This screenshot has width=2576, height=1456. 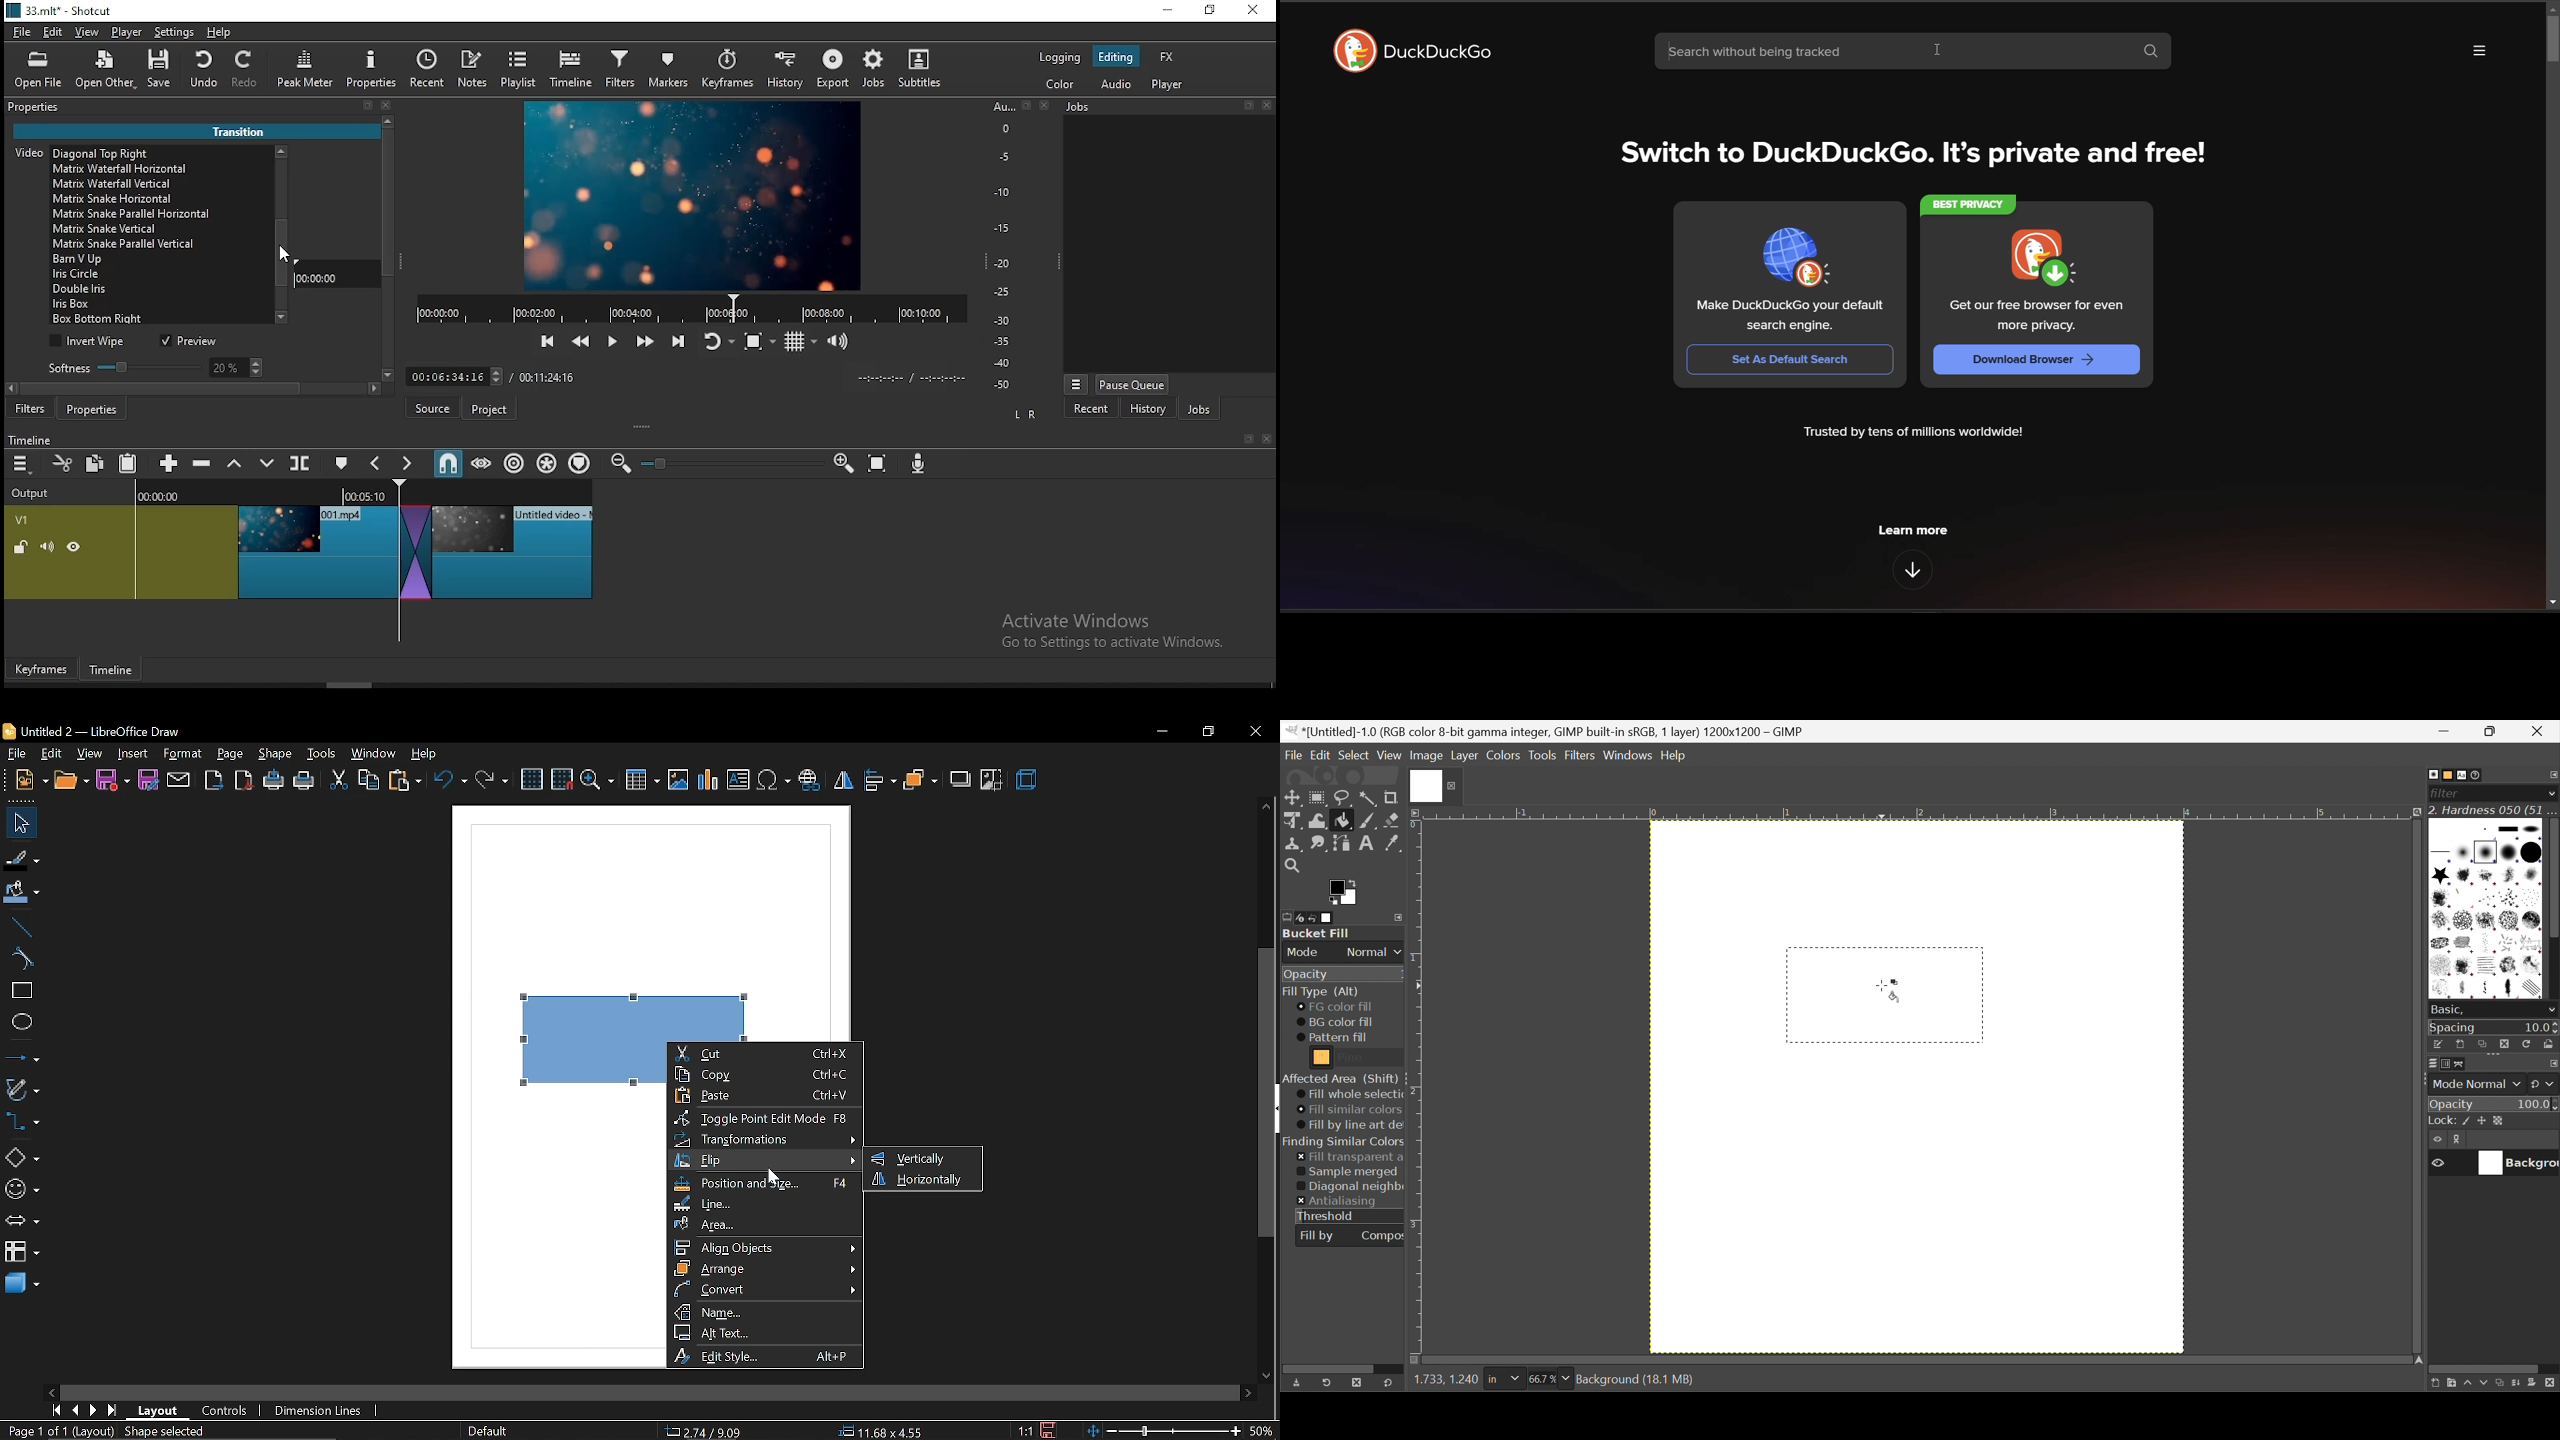 I want to click on arrows, so click(x=22, y=1221).